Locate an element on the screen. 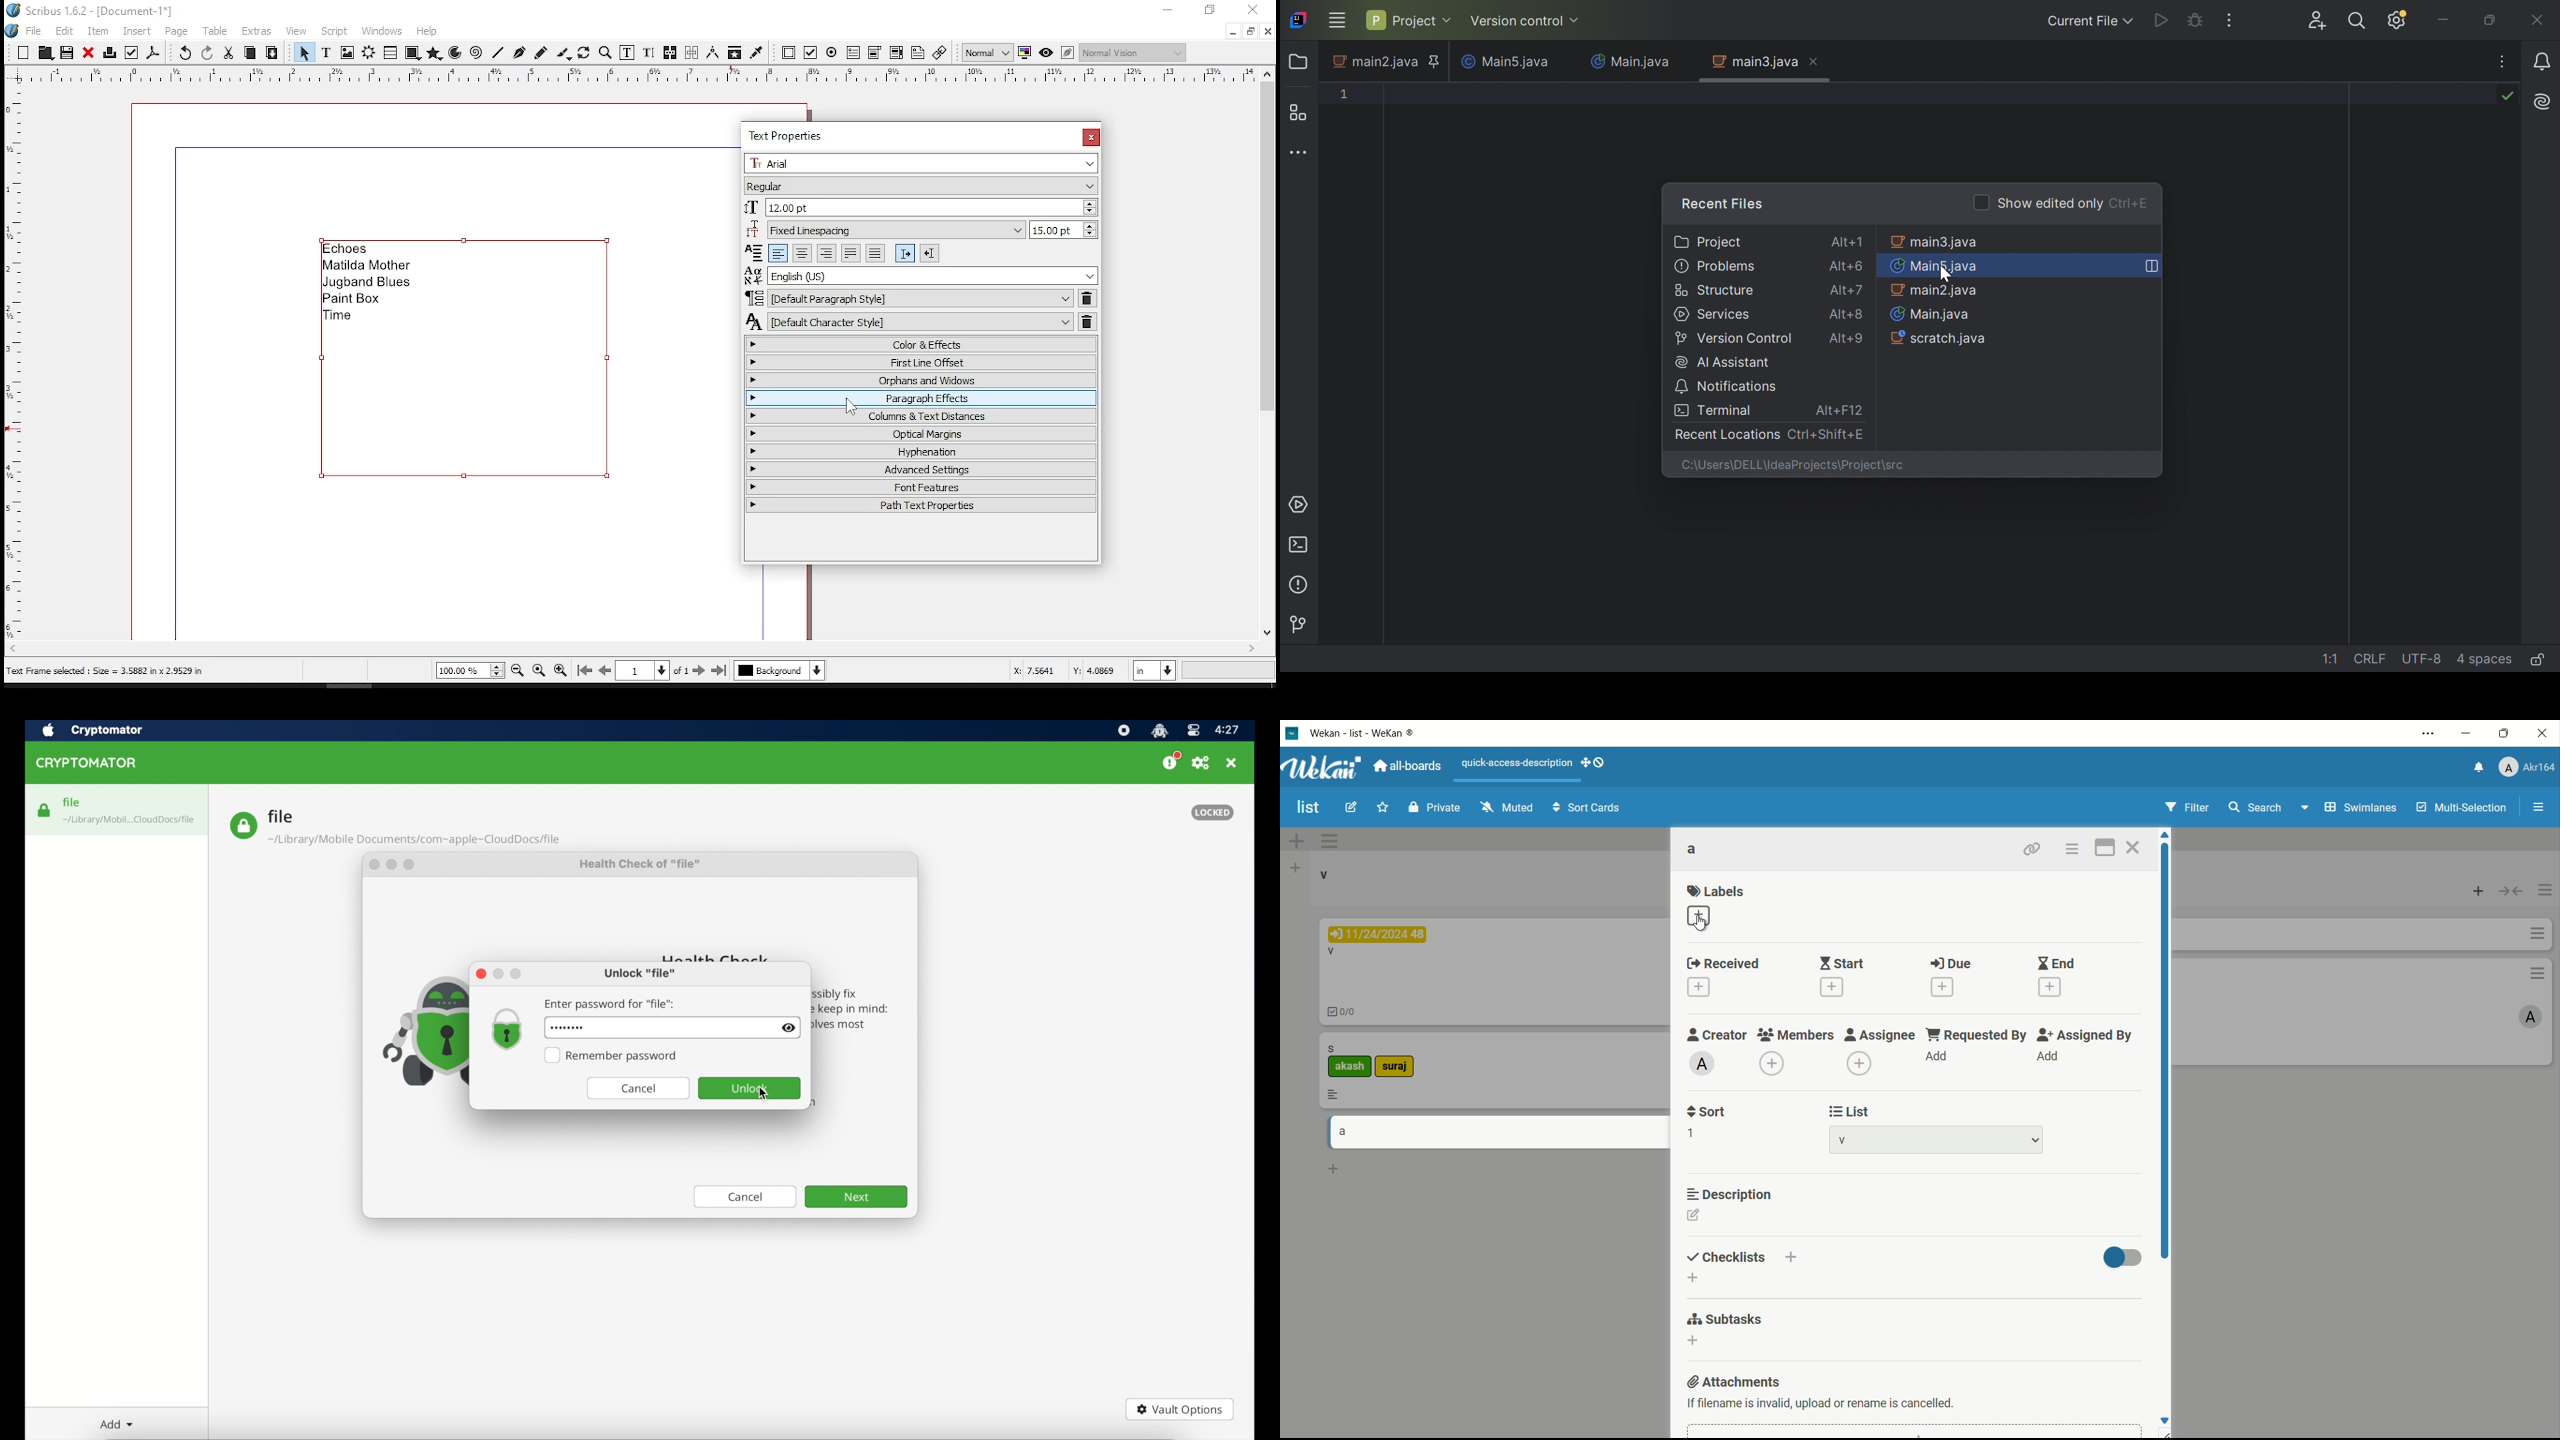  character style is located at coordinates (909, 322).